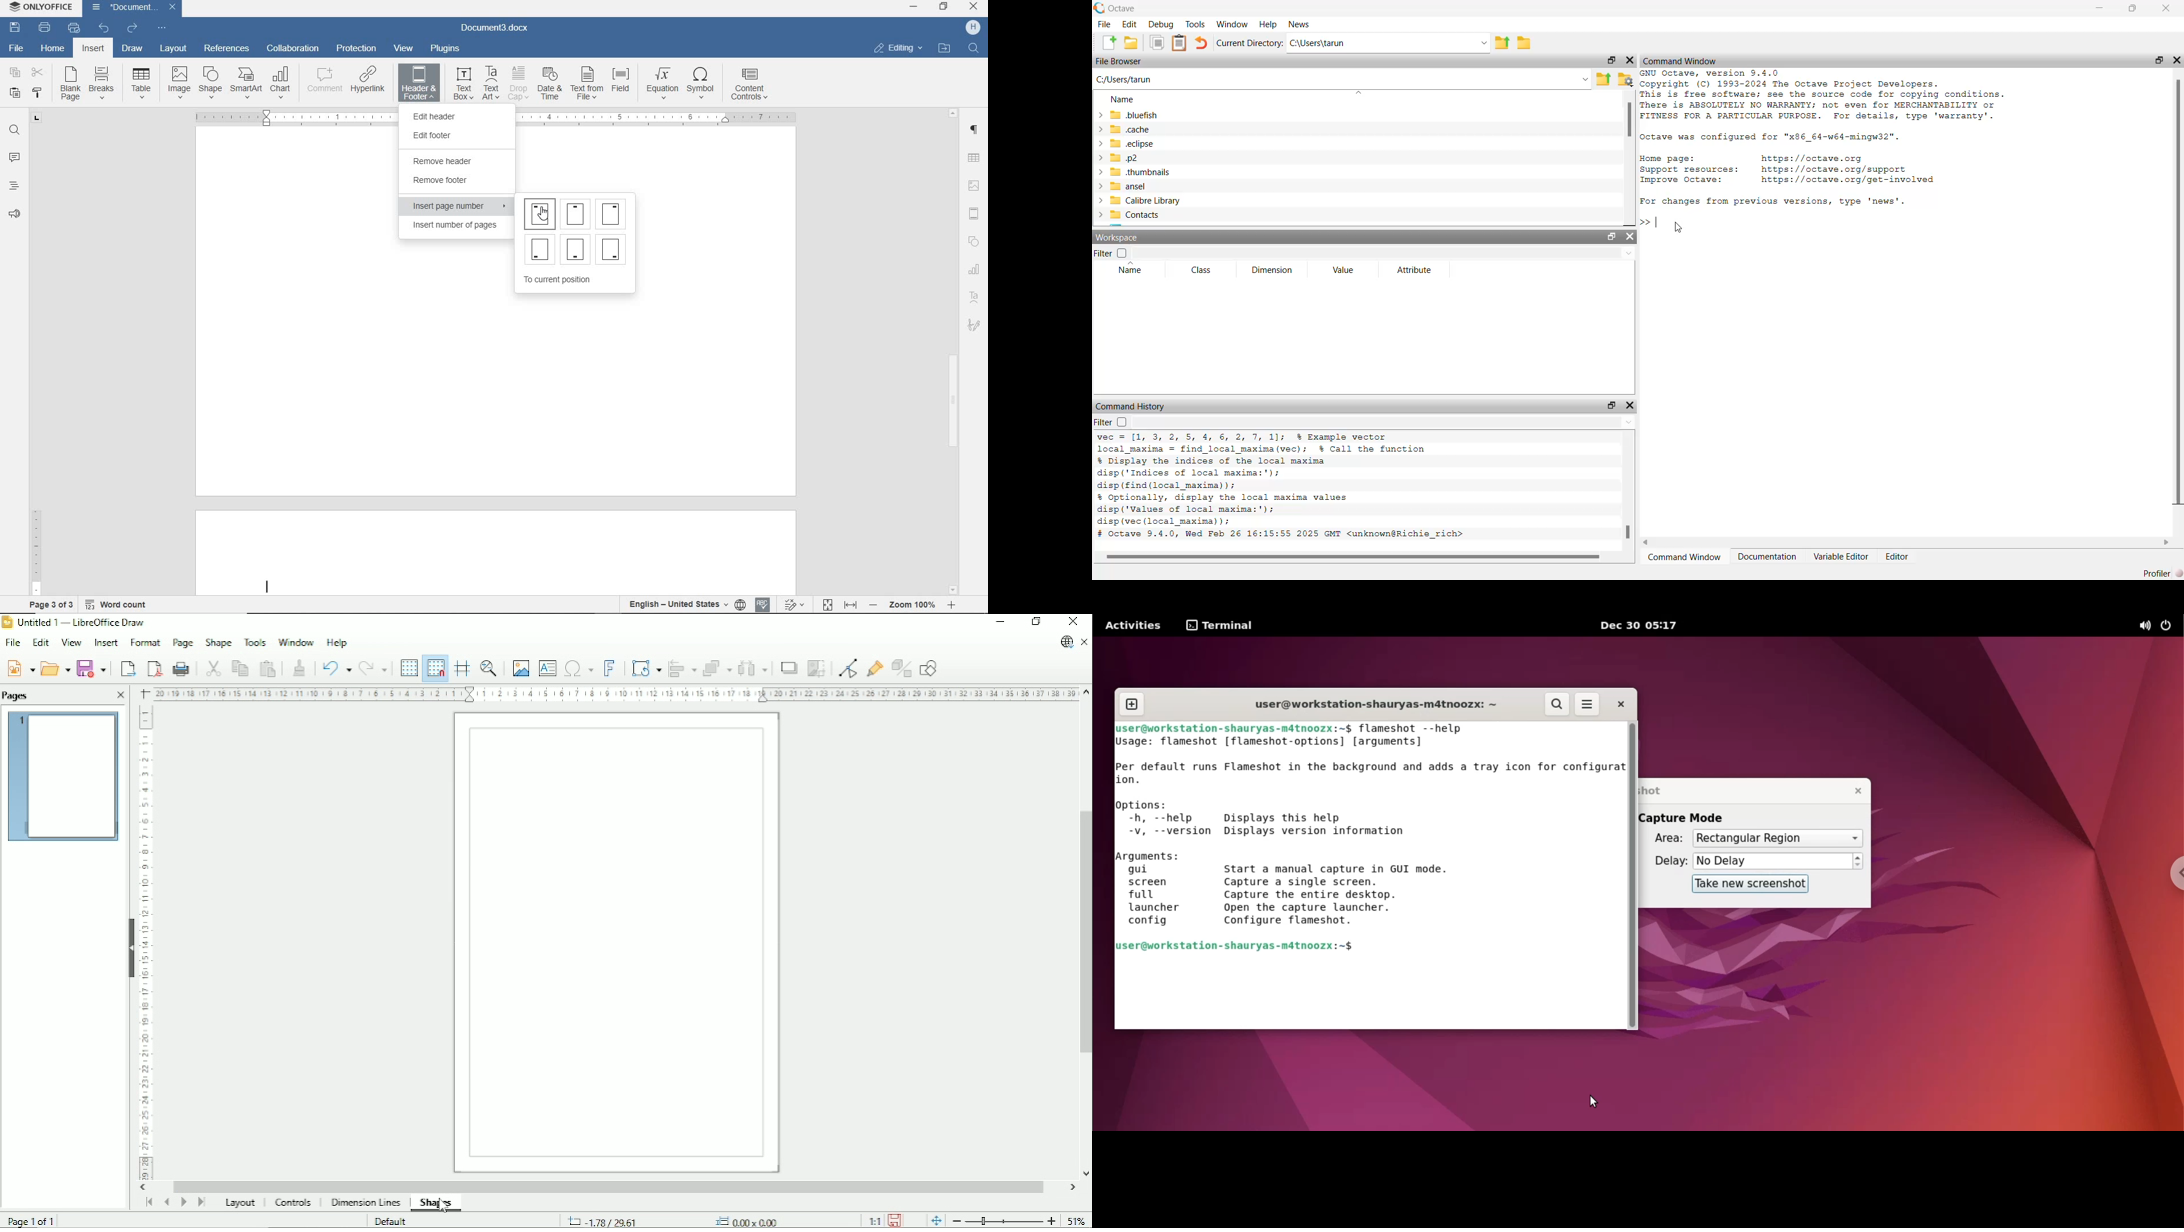 This screenshot has height=1232, width=2184. Describe the element at coordinates (624, 84) in the screenshot. I see `FIELD` at that location.